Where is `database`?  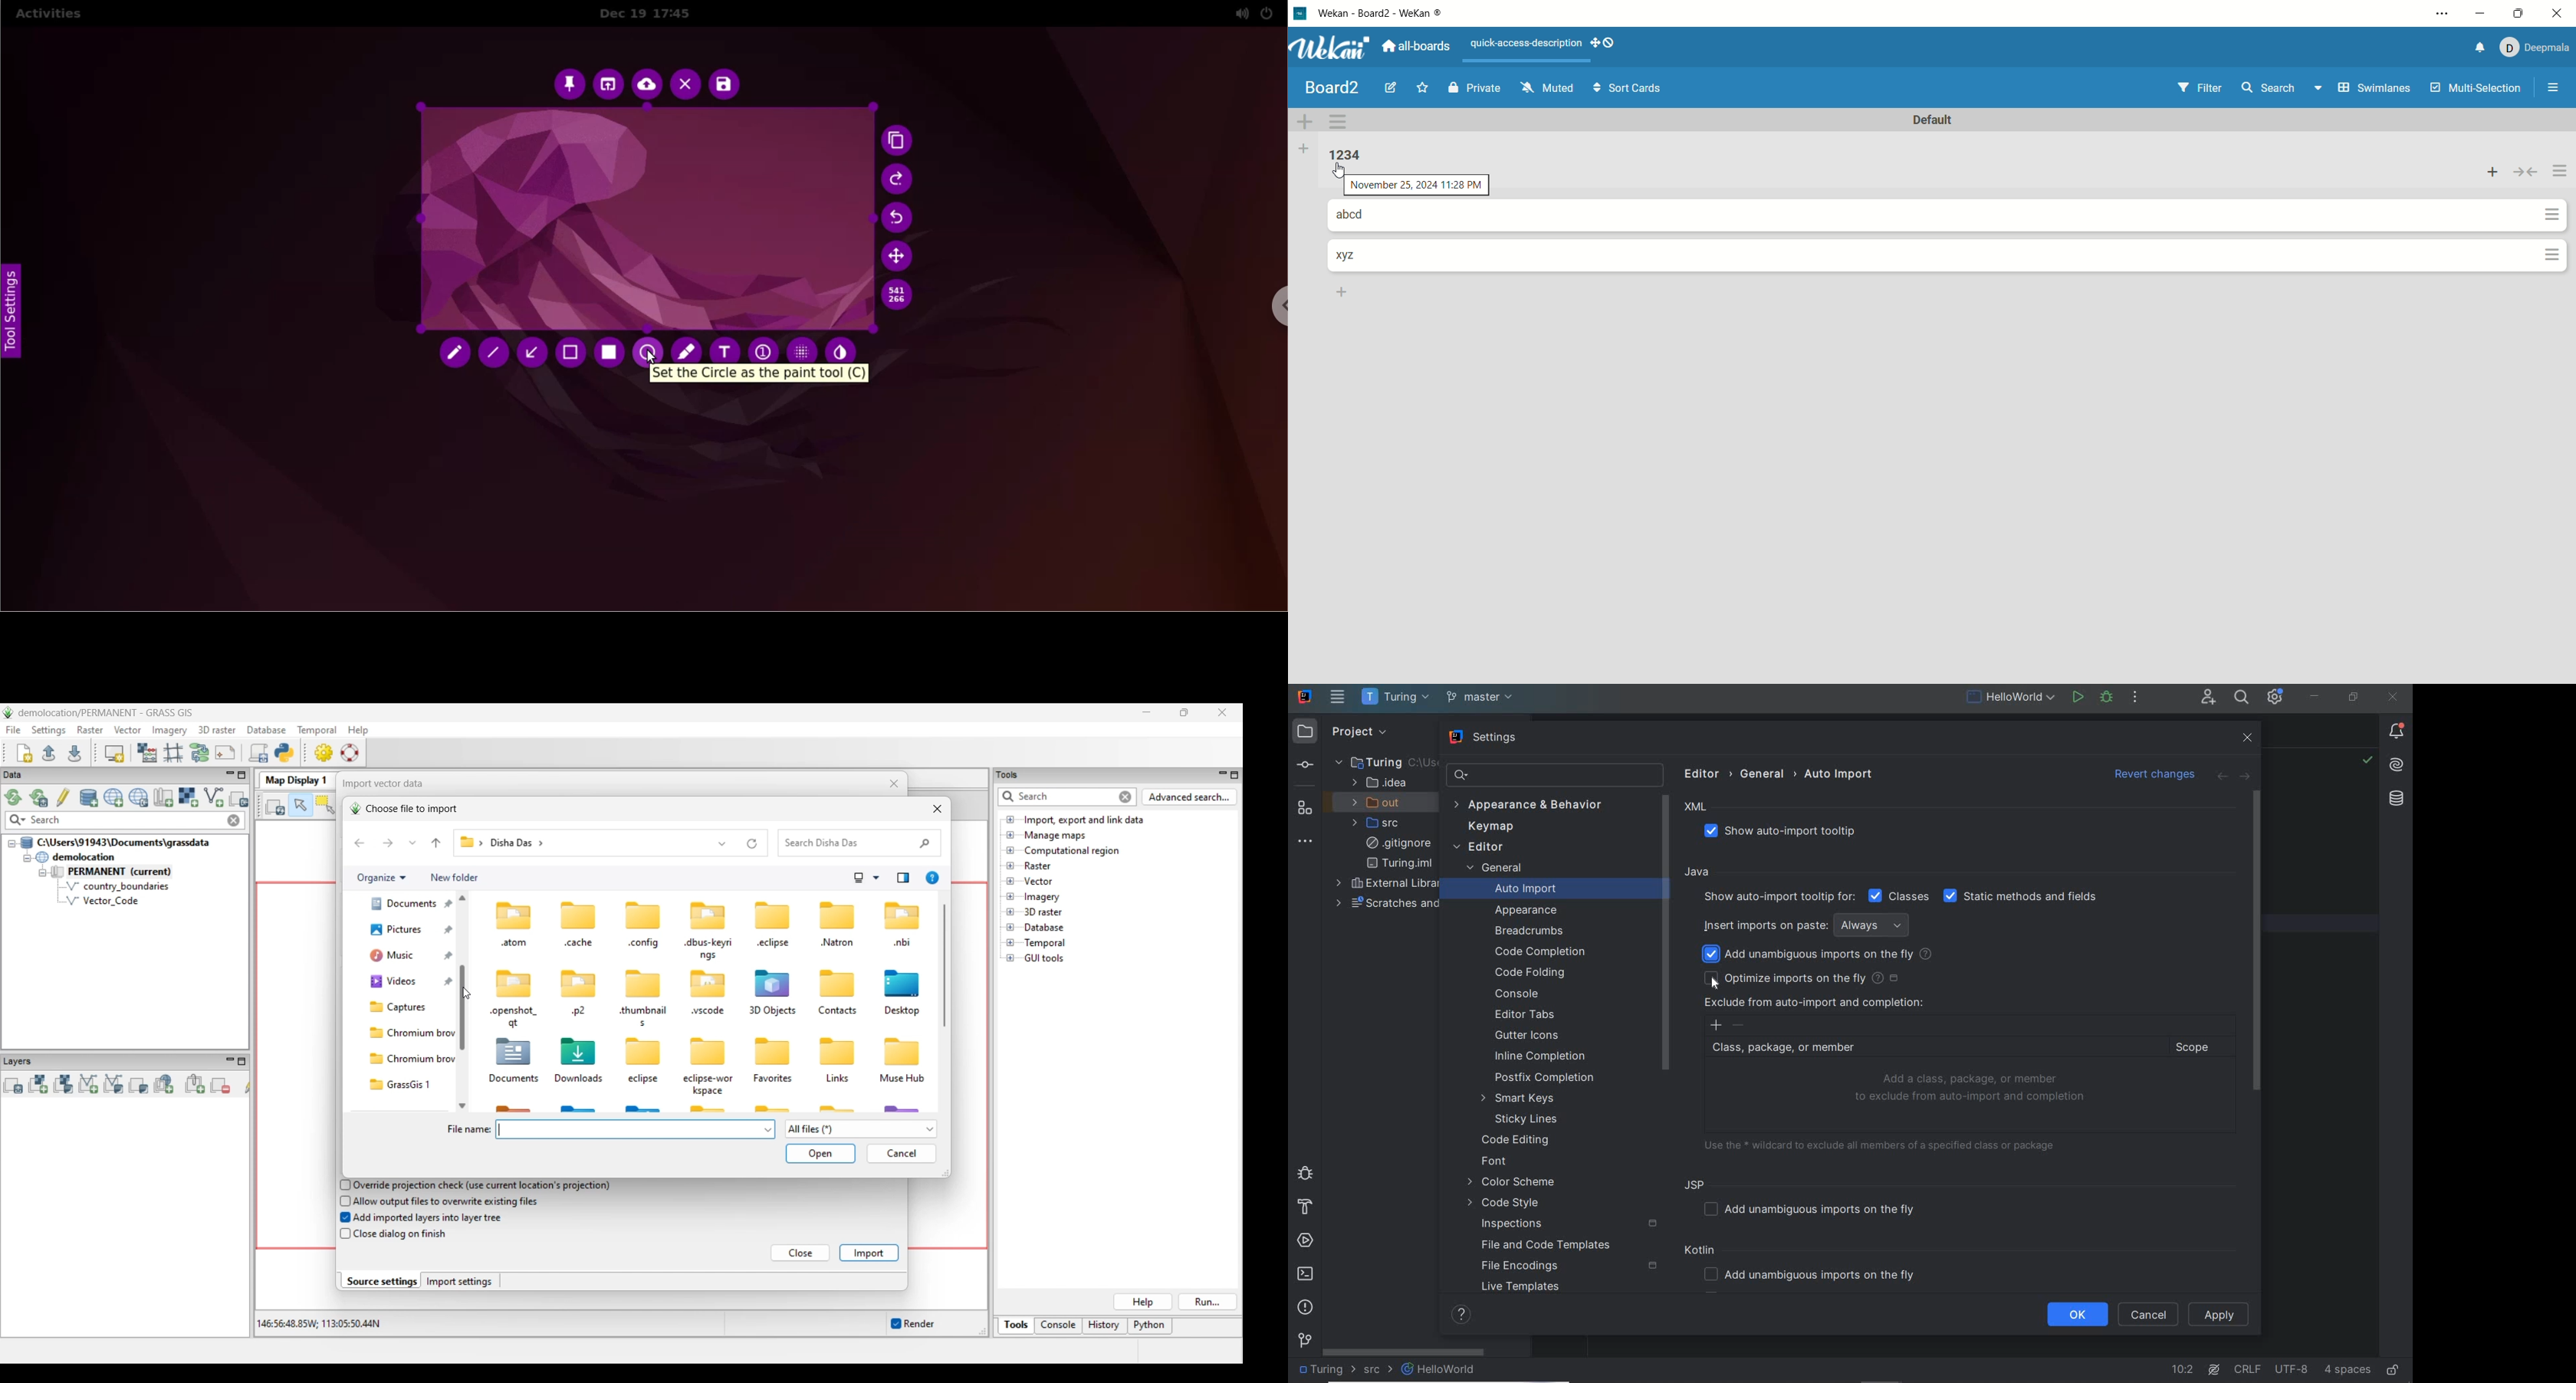 database is located at coordinates (2396, 800).